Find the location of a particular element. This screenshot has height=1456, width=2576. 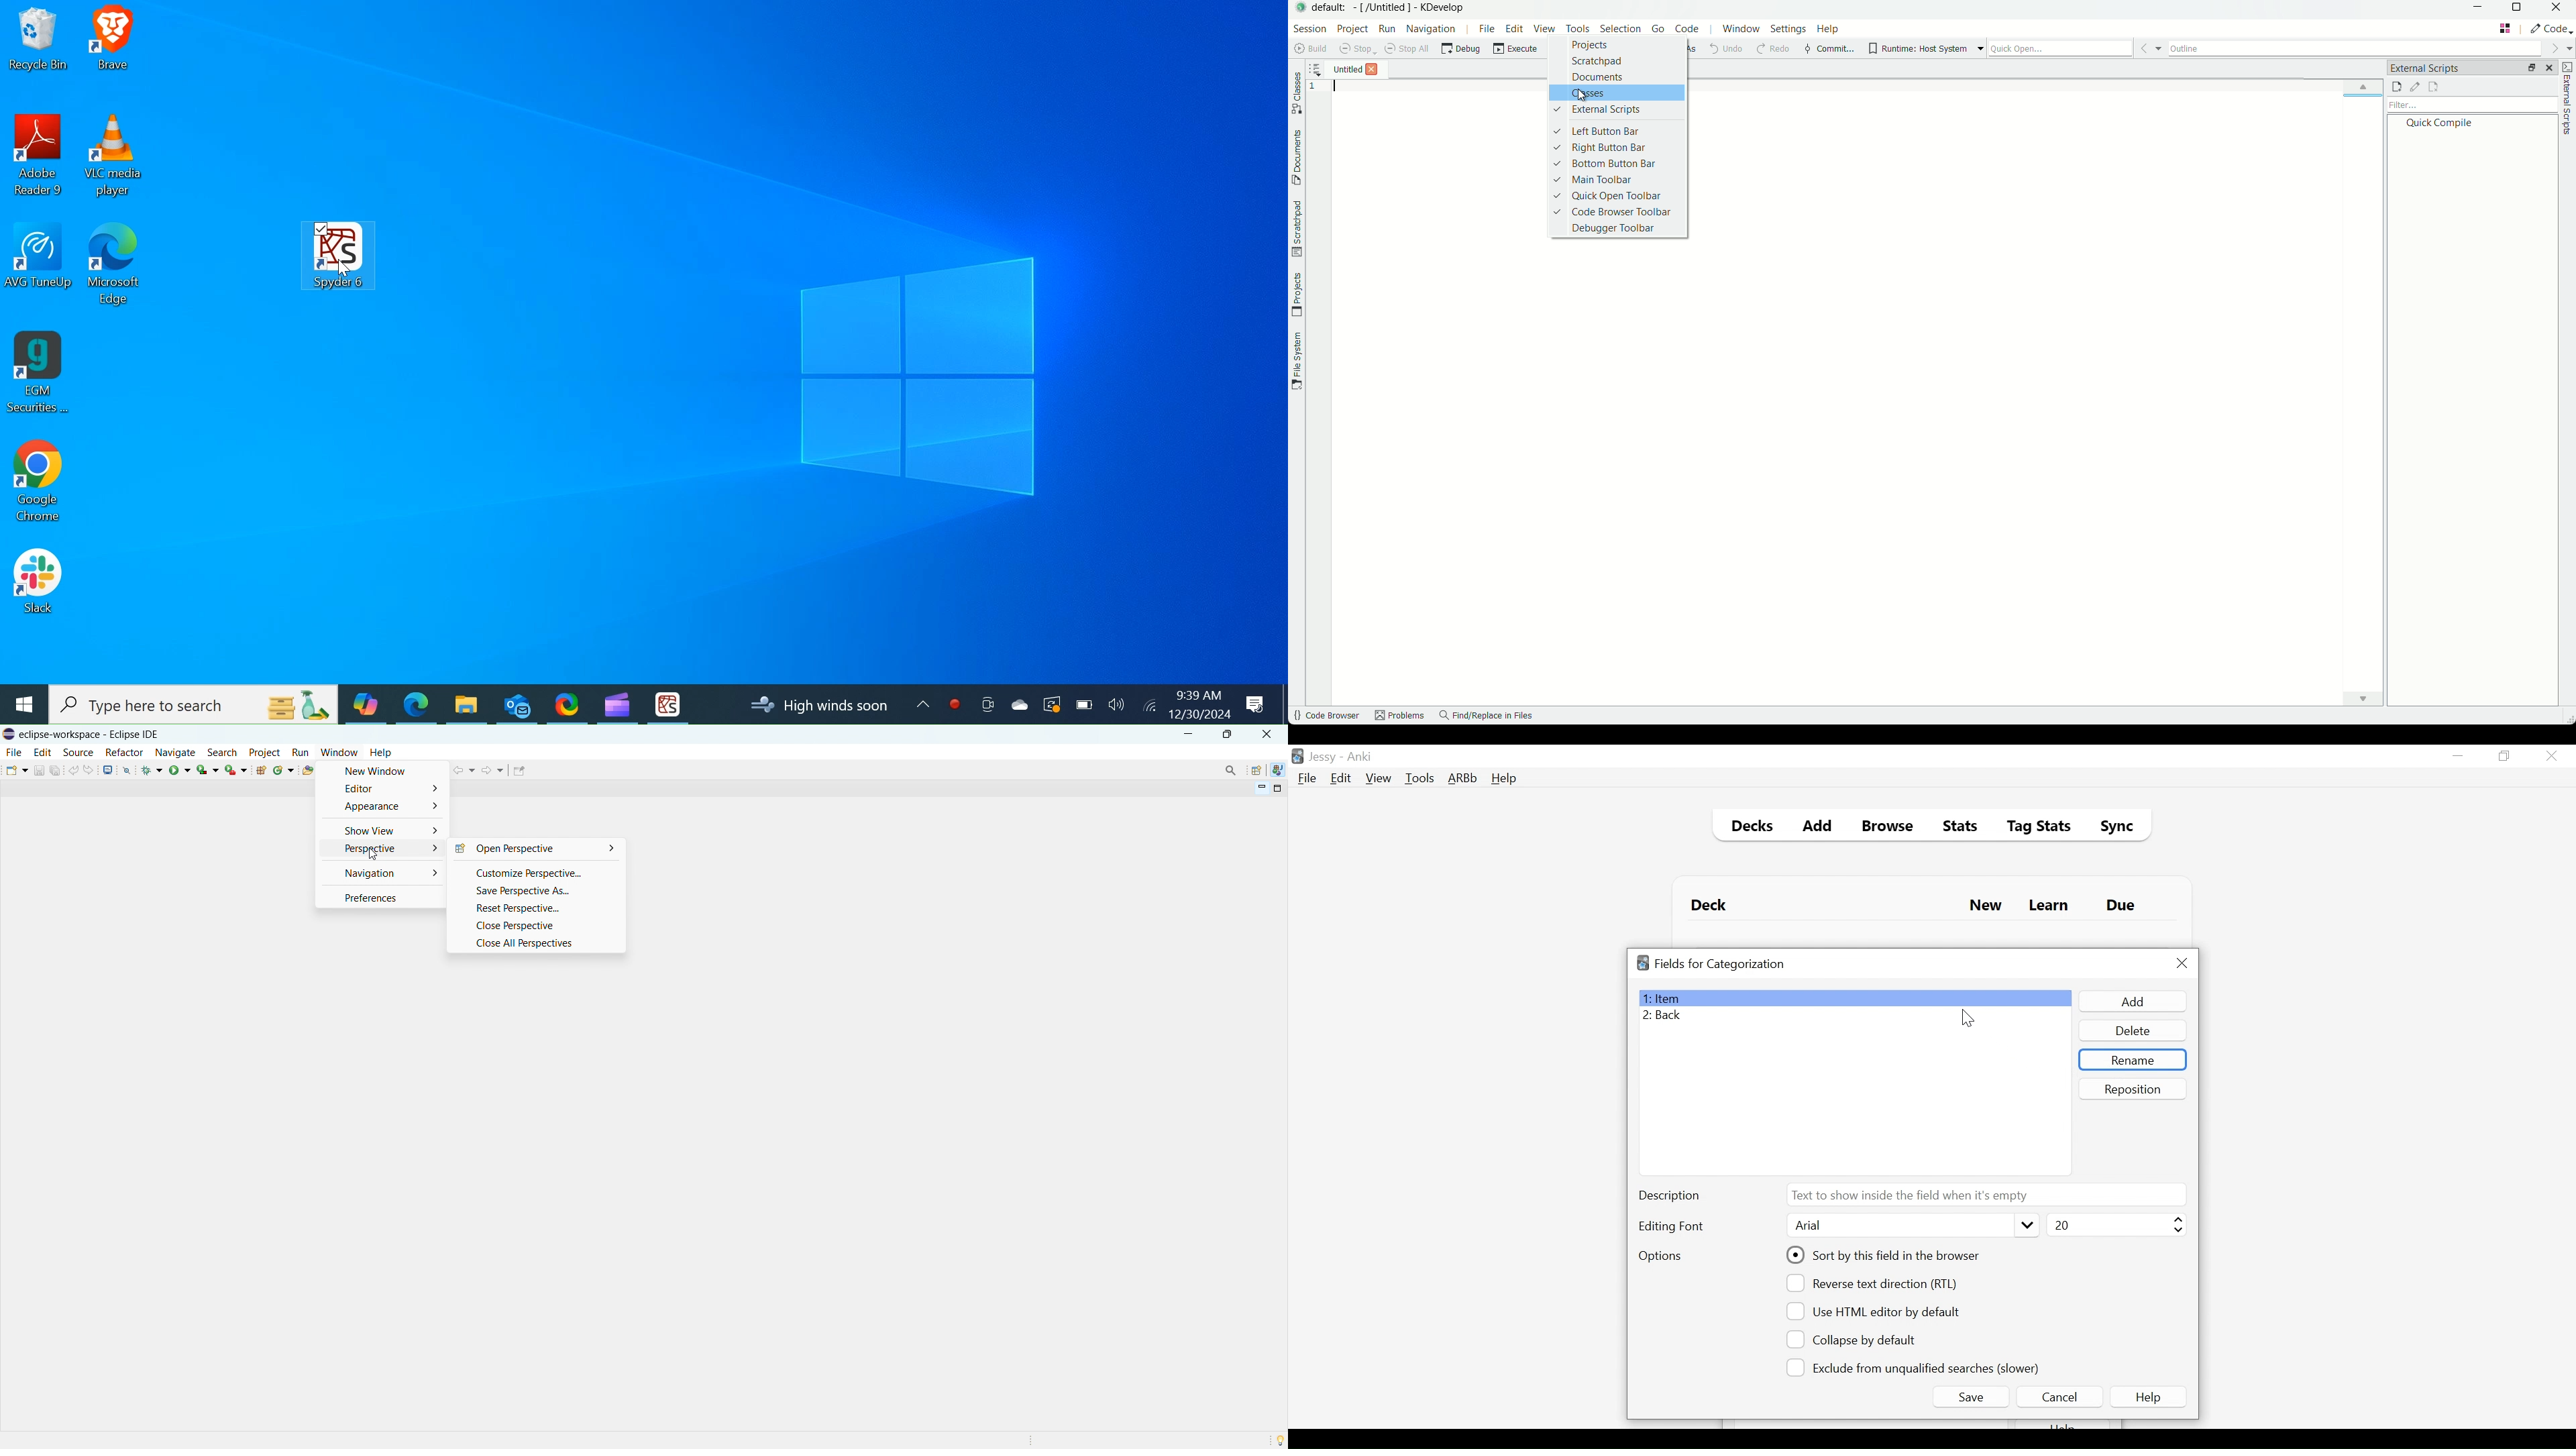

12/30/2024 is located at coordinates (1201, 714).